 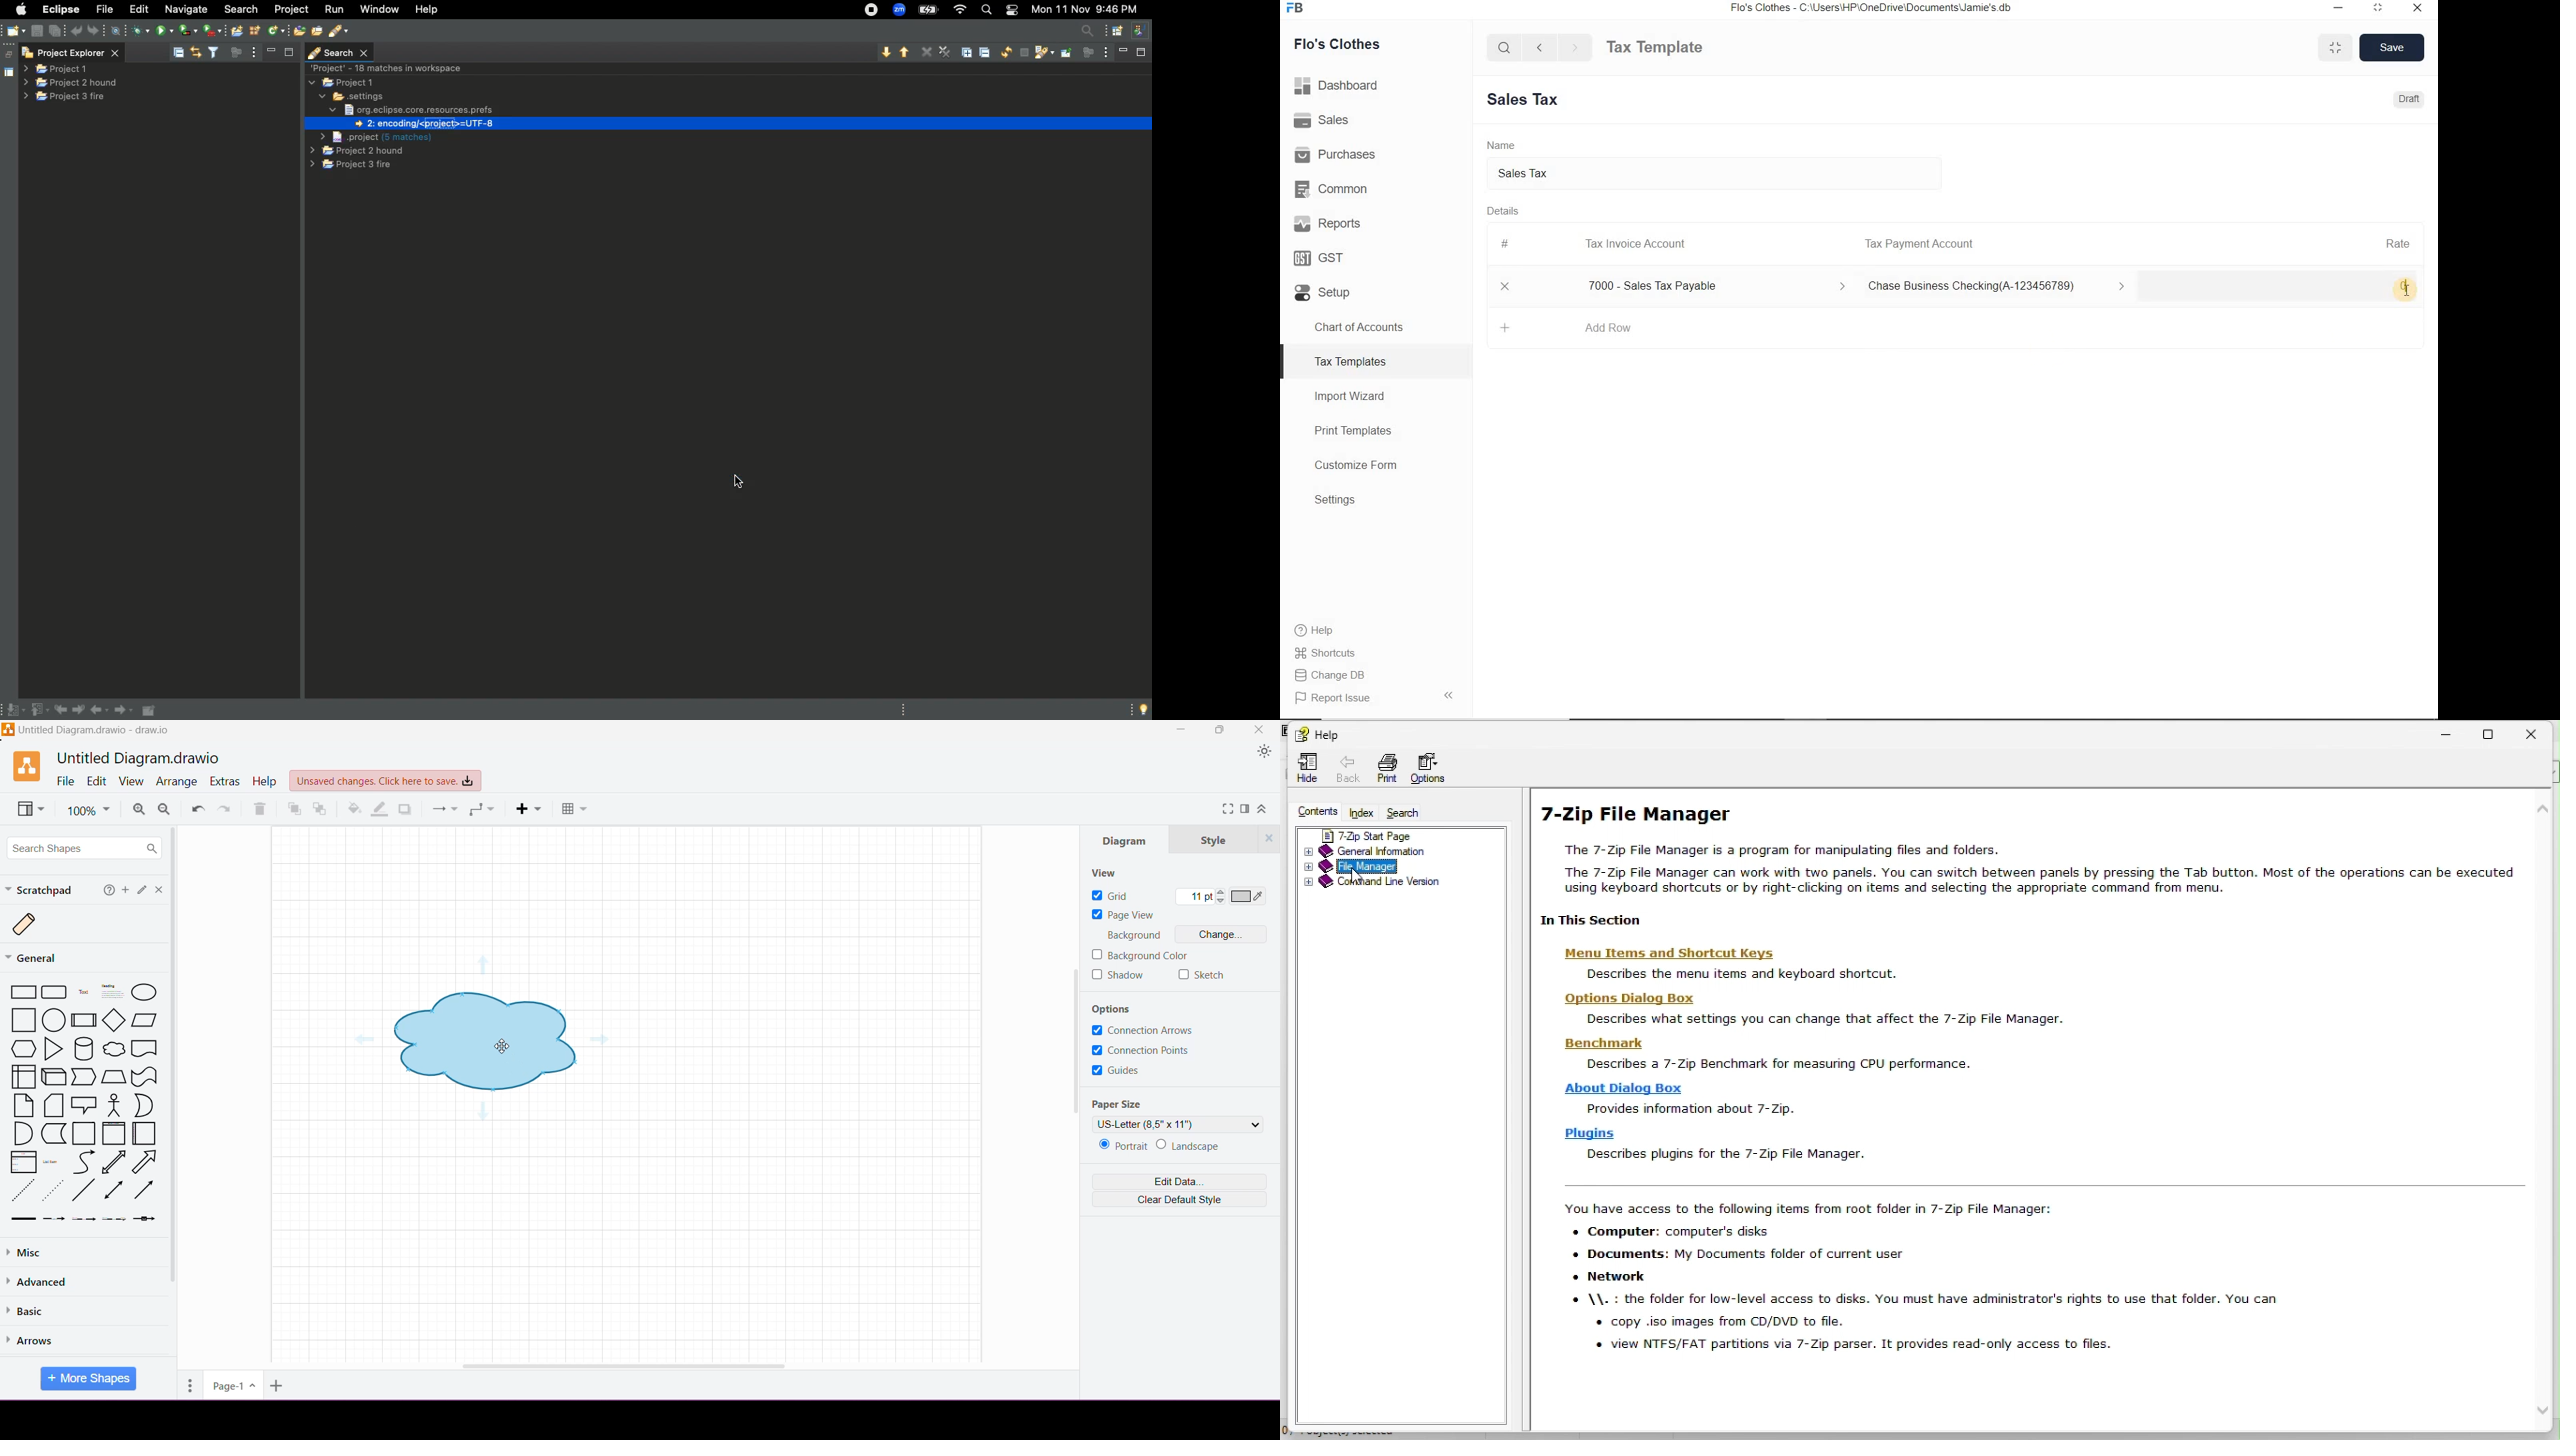 I want to click on Untitled Diagram.draw.io, so click(x=139, y=757).